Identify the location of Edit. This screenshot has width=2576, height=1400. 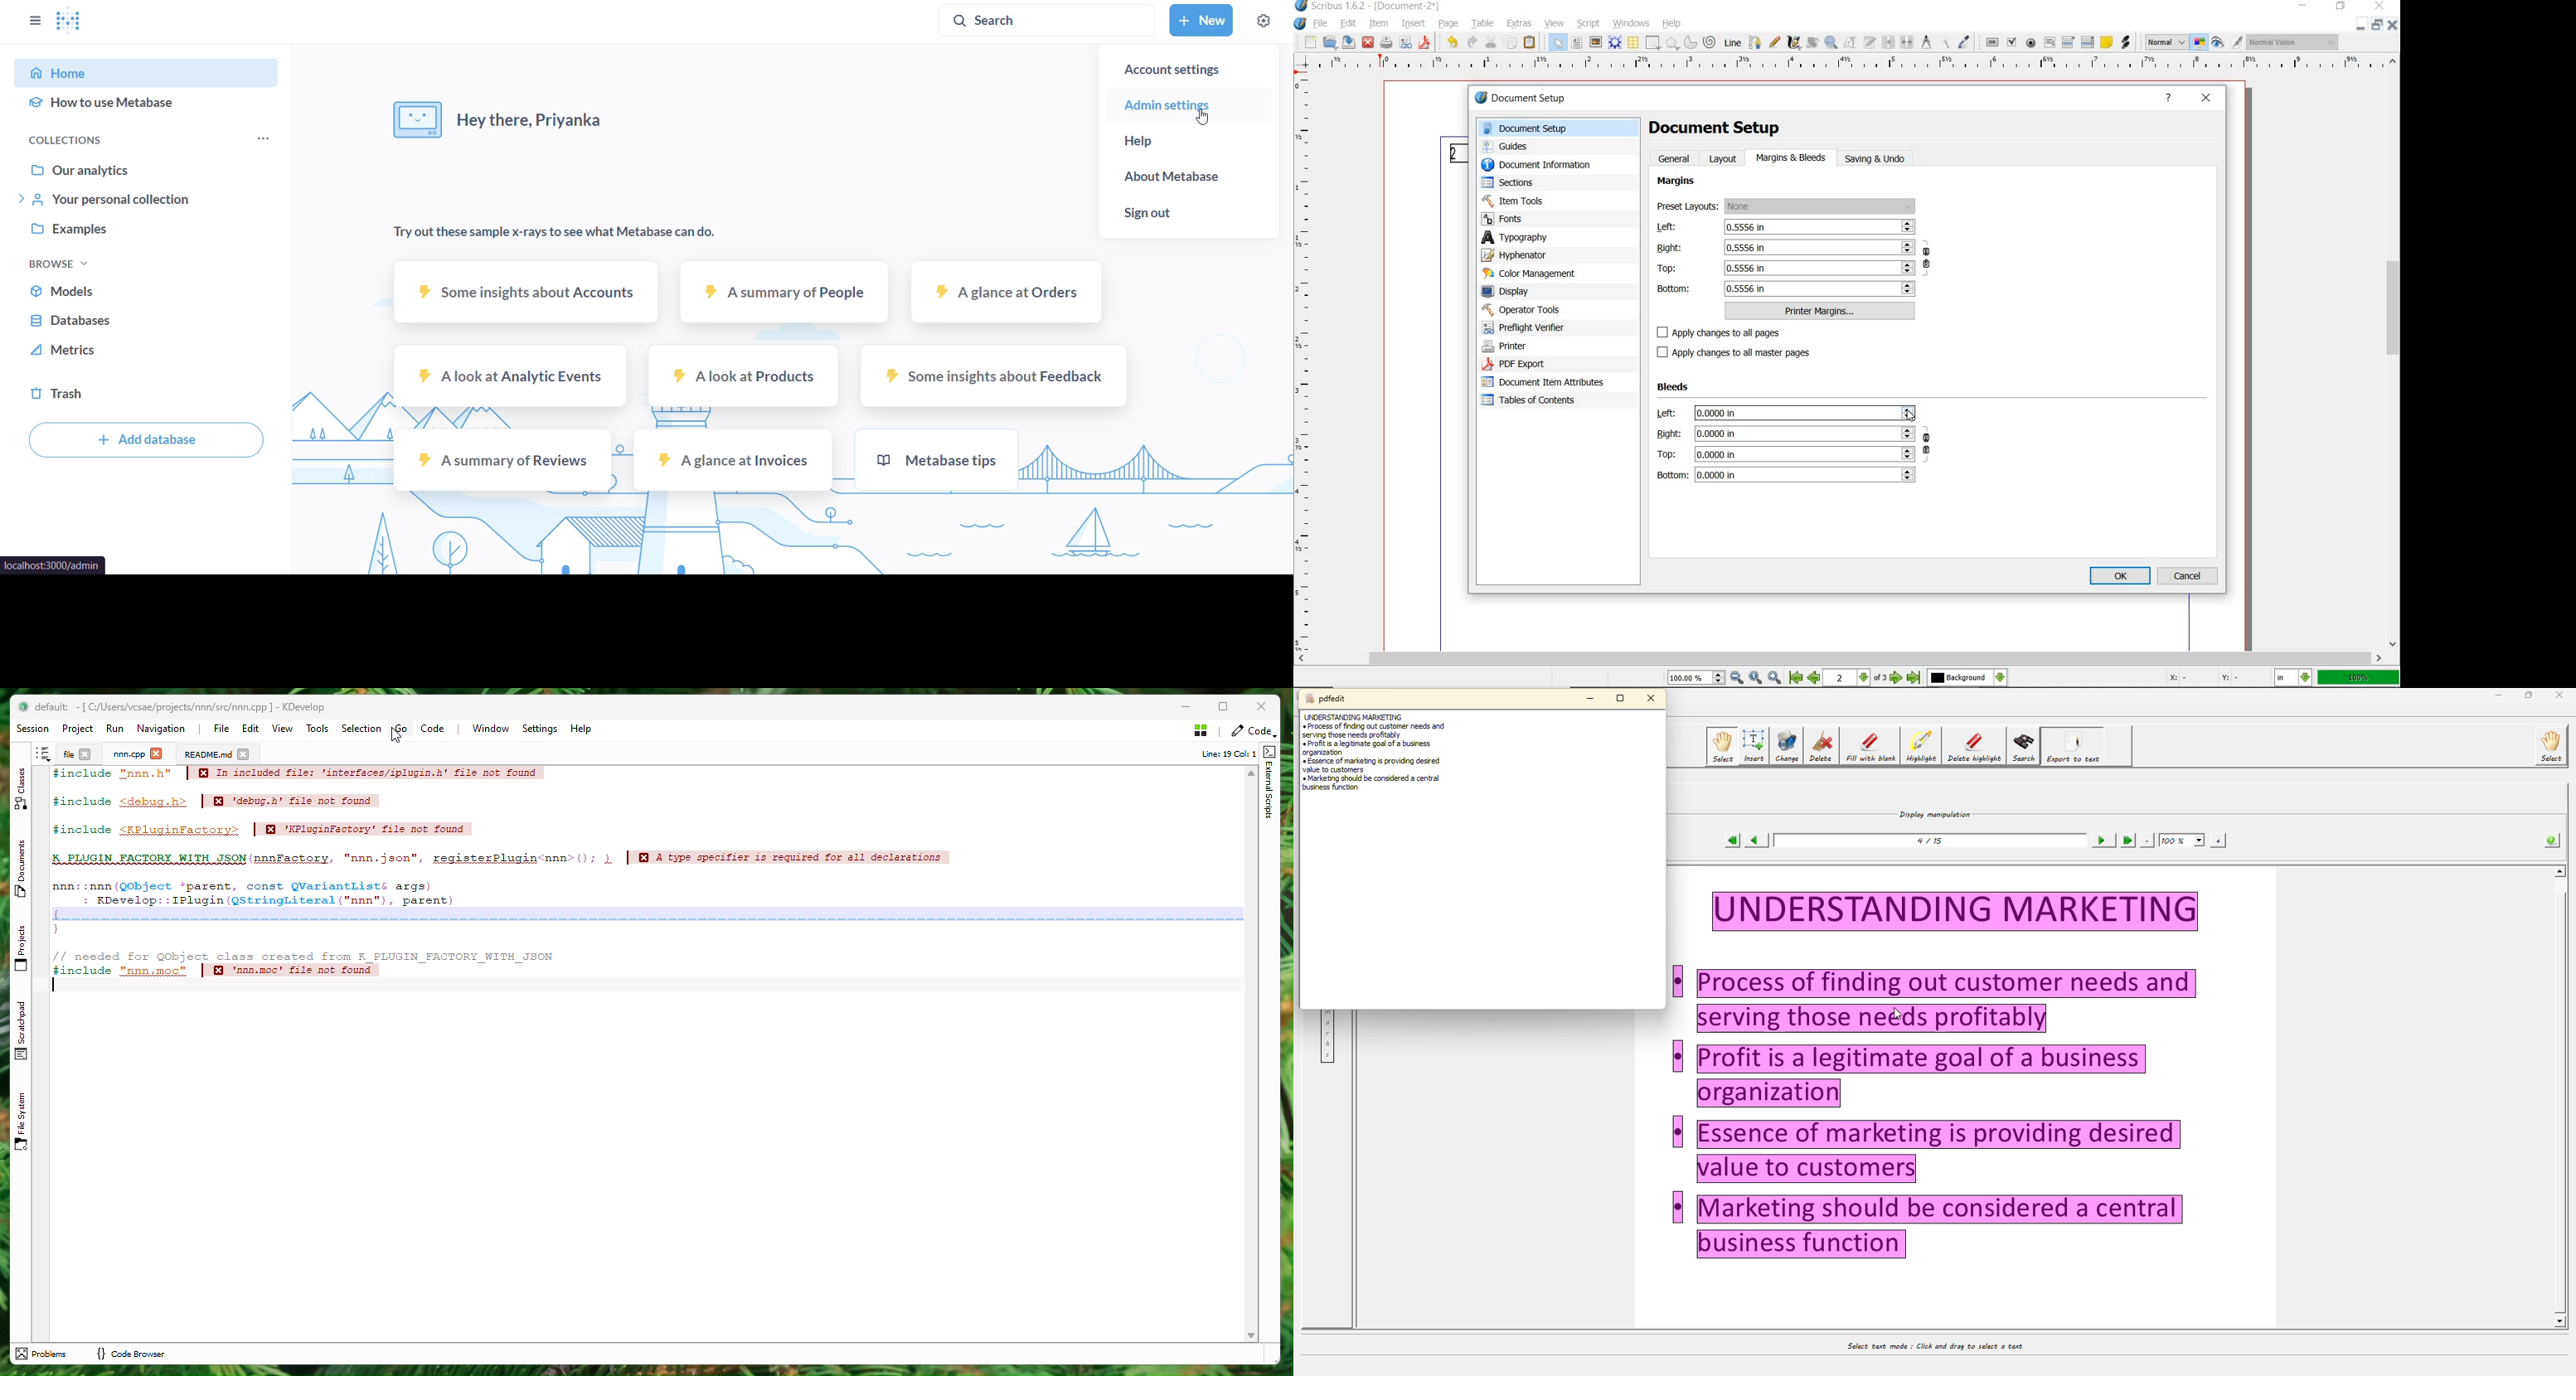
(251, 729).